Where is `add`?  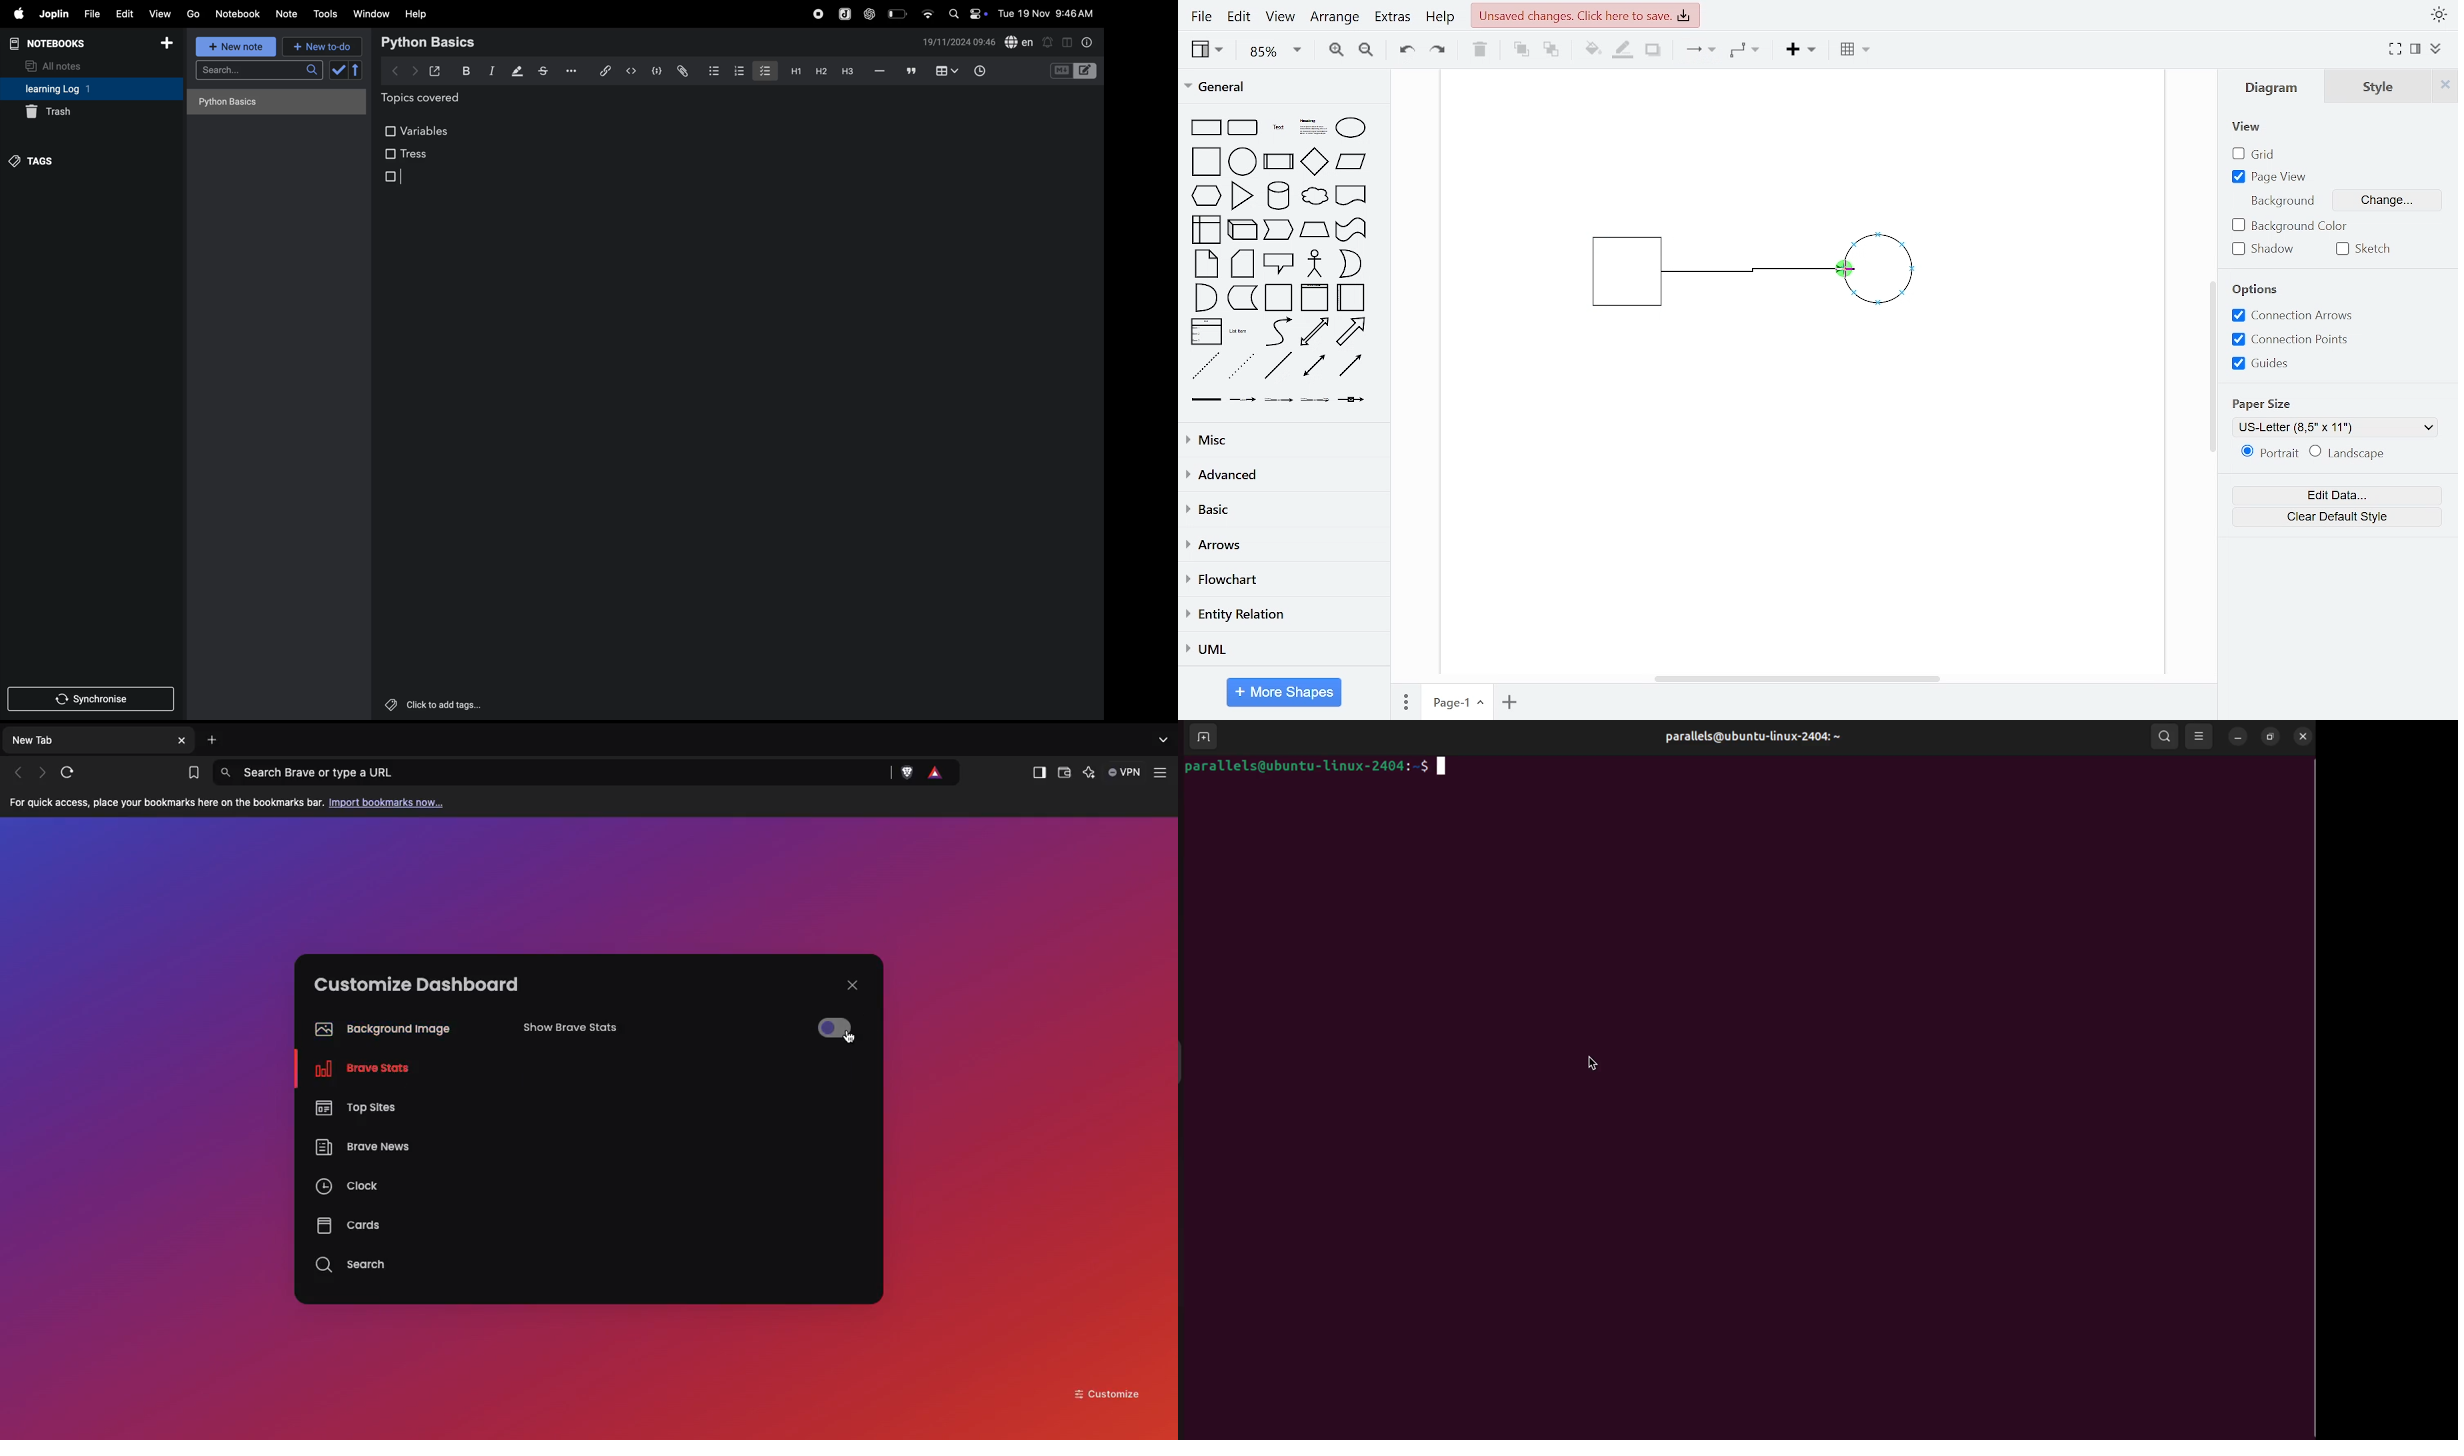
add is located at coordinates (167, 46).